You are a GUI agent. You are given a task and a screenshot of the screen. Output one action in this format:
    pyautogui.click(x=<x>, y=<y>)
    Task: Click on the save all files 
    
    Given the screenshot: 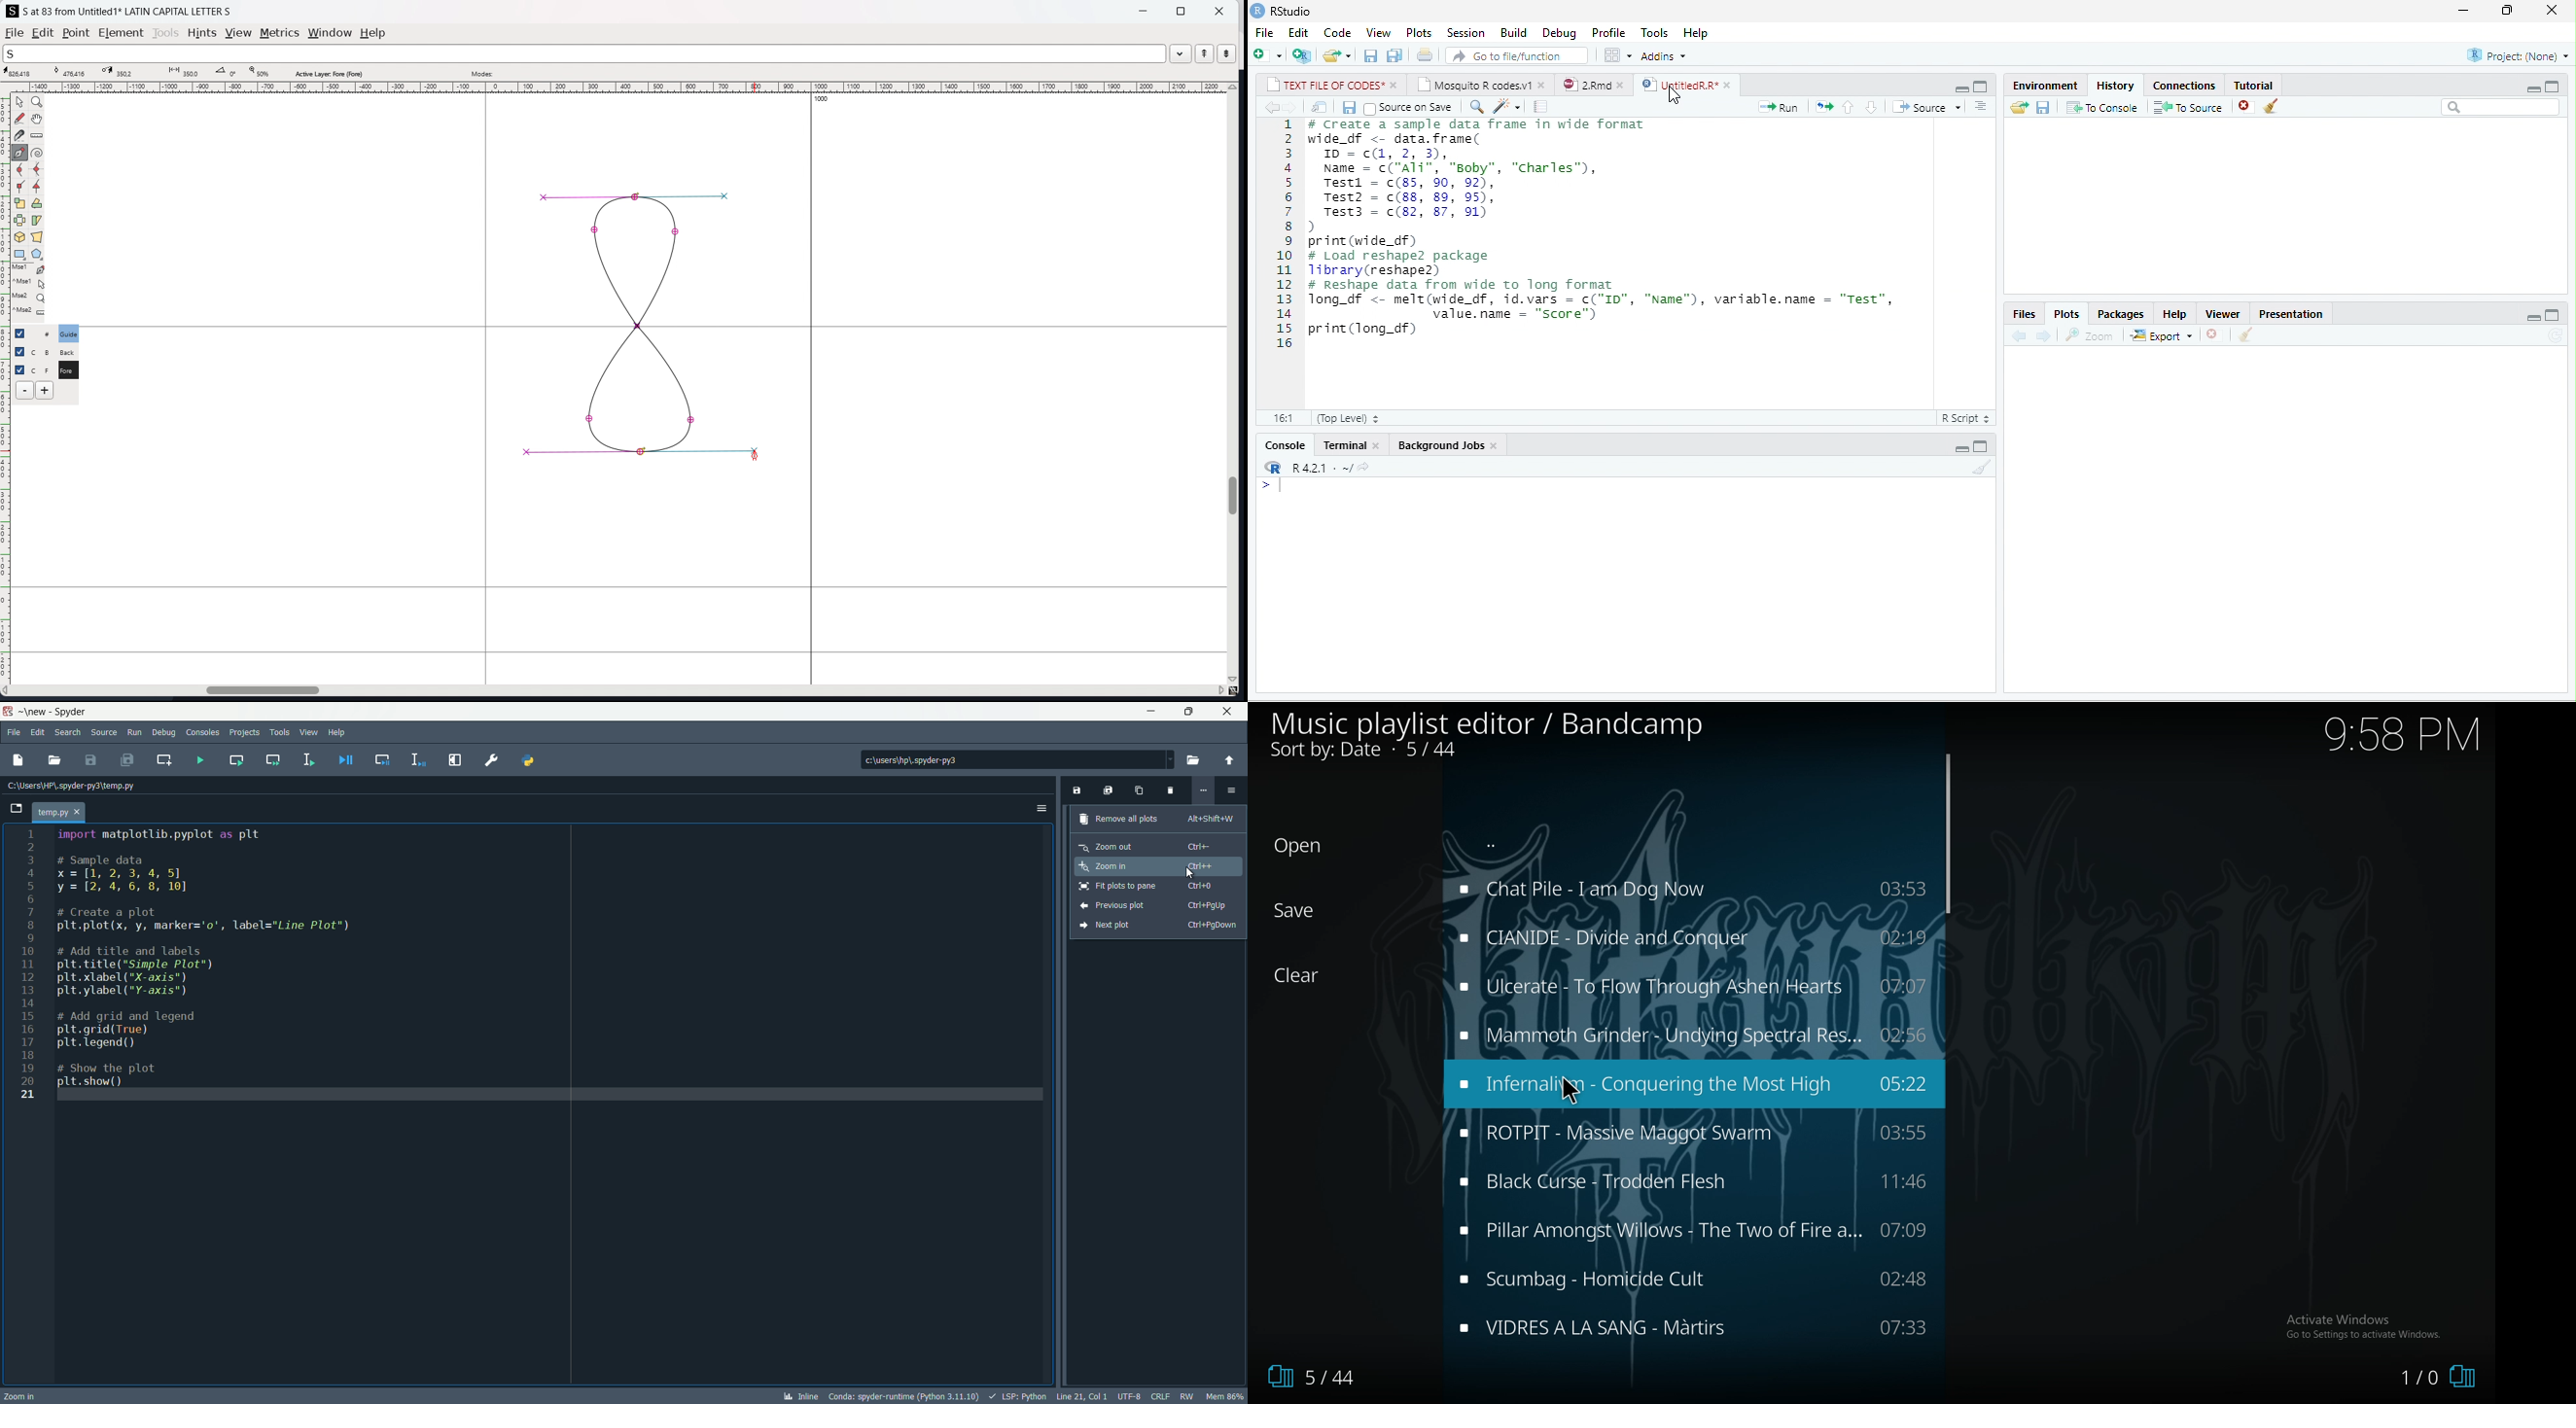 What is the action you would take?
    pyautogui.click(x=129, y=759)
    